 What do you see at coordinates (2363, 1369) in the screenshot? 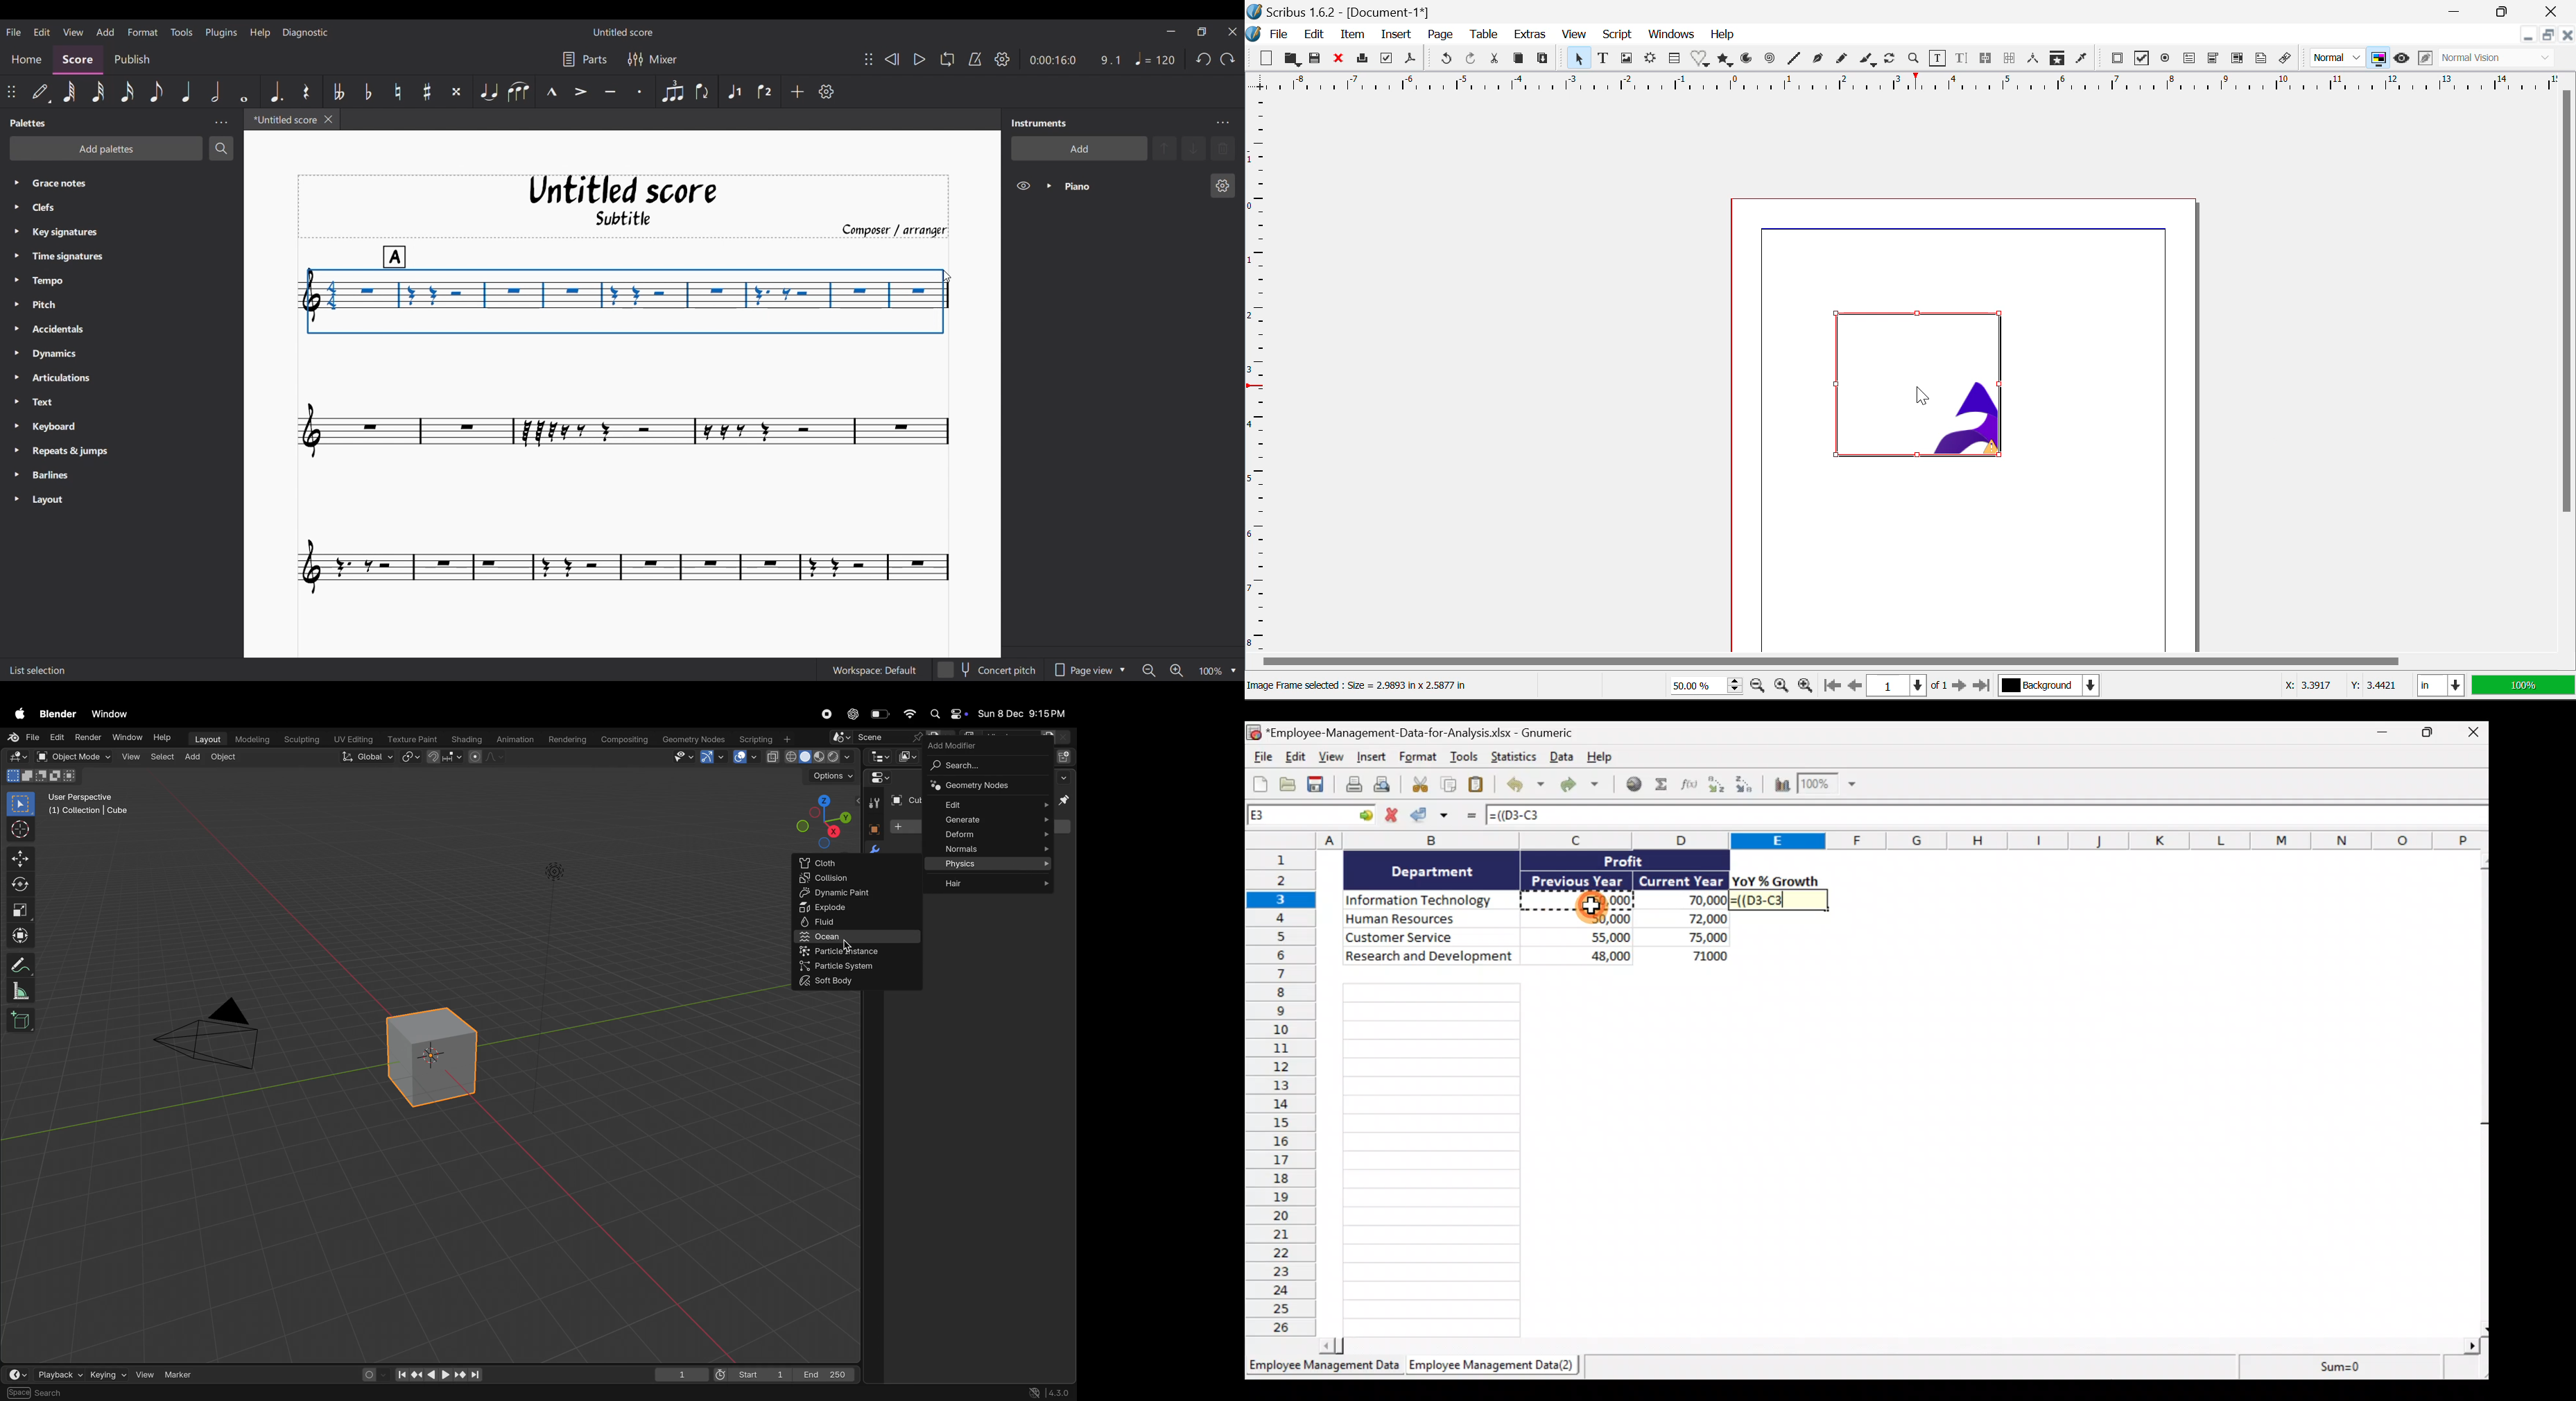
I see `sum=0` at bounding box center [2363, 1369].